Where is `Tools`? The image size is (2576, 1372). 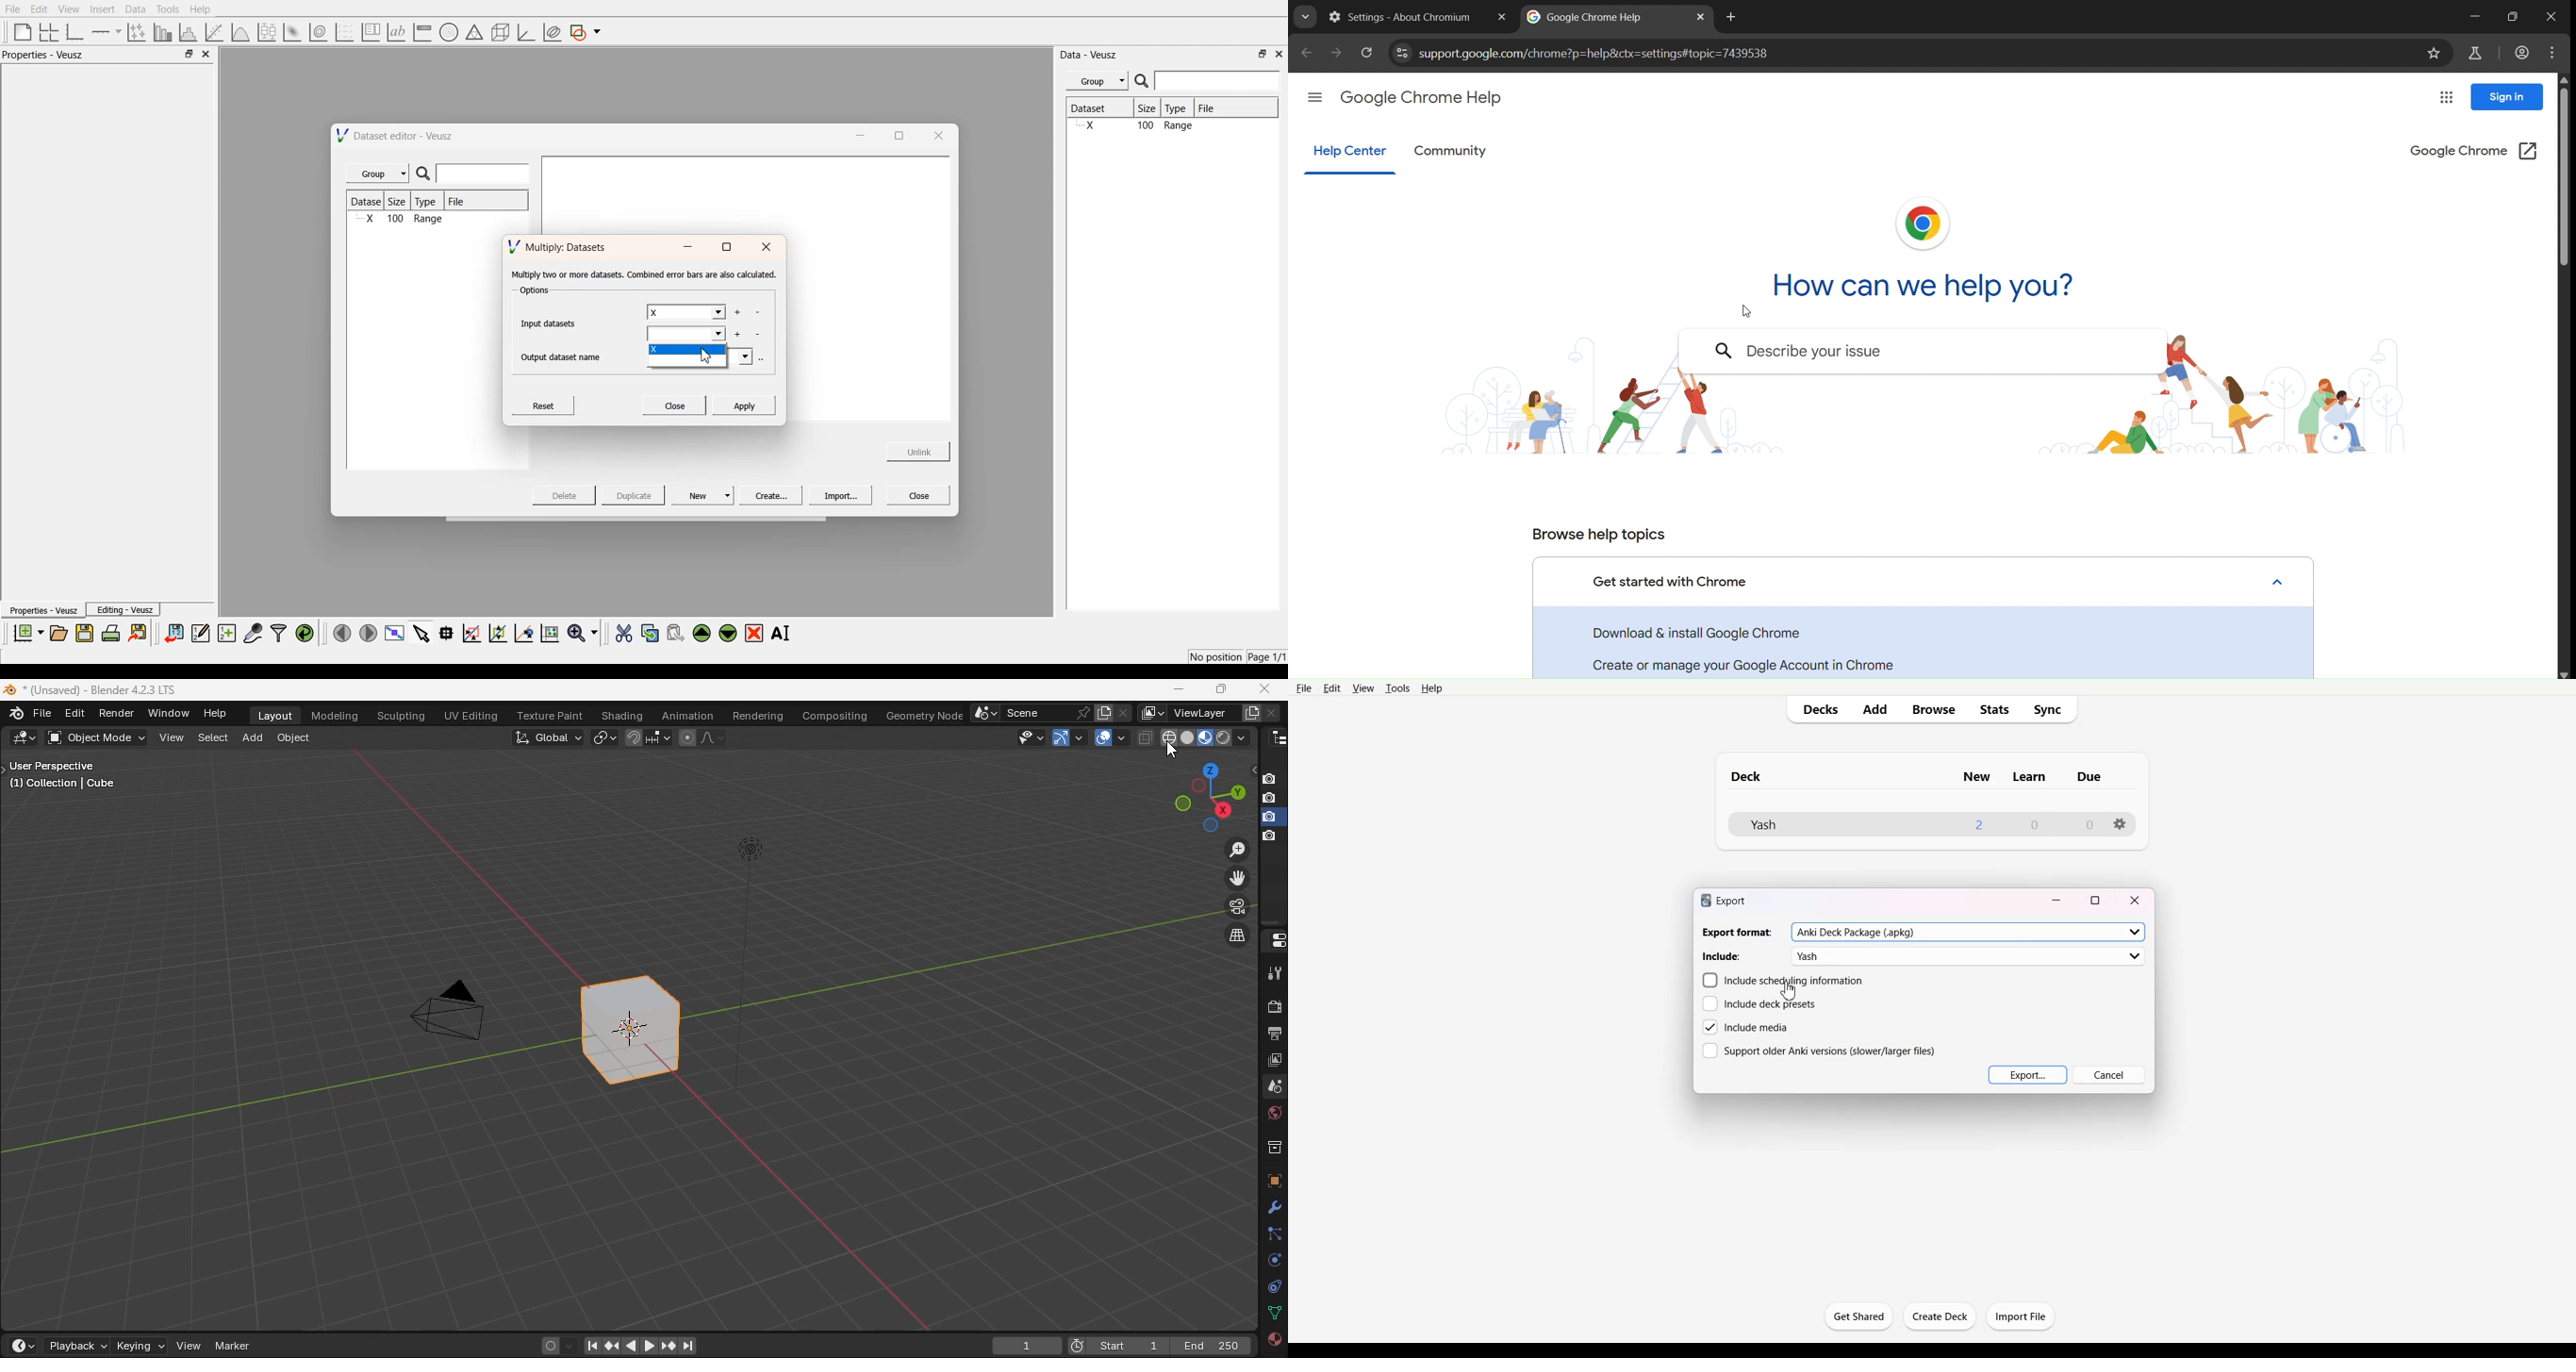 Tools is located at coordinates (1398, 689).